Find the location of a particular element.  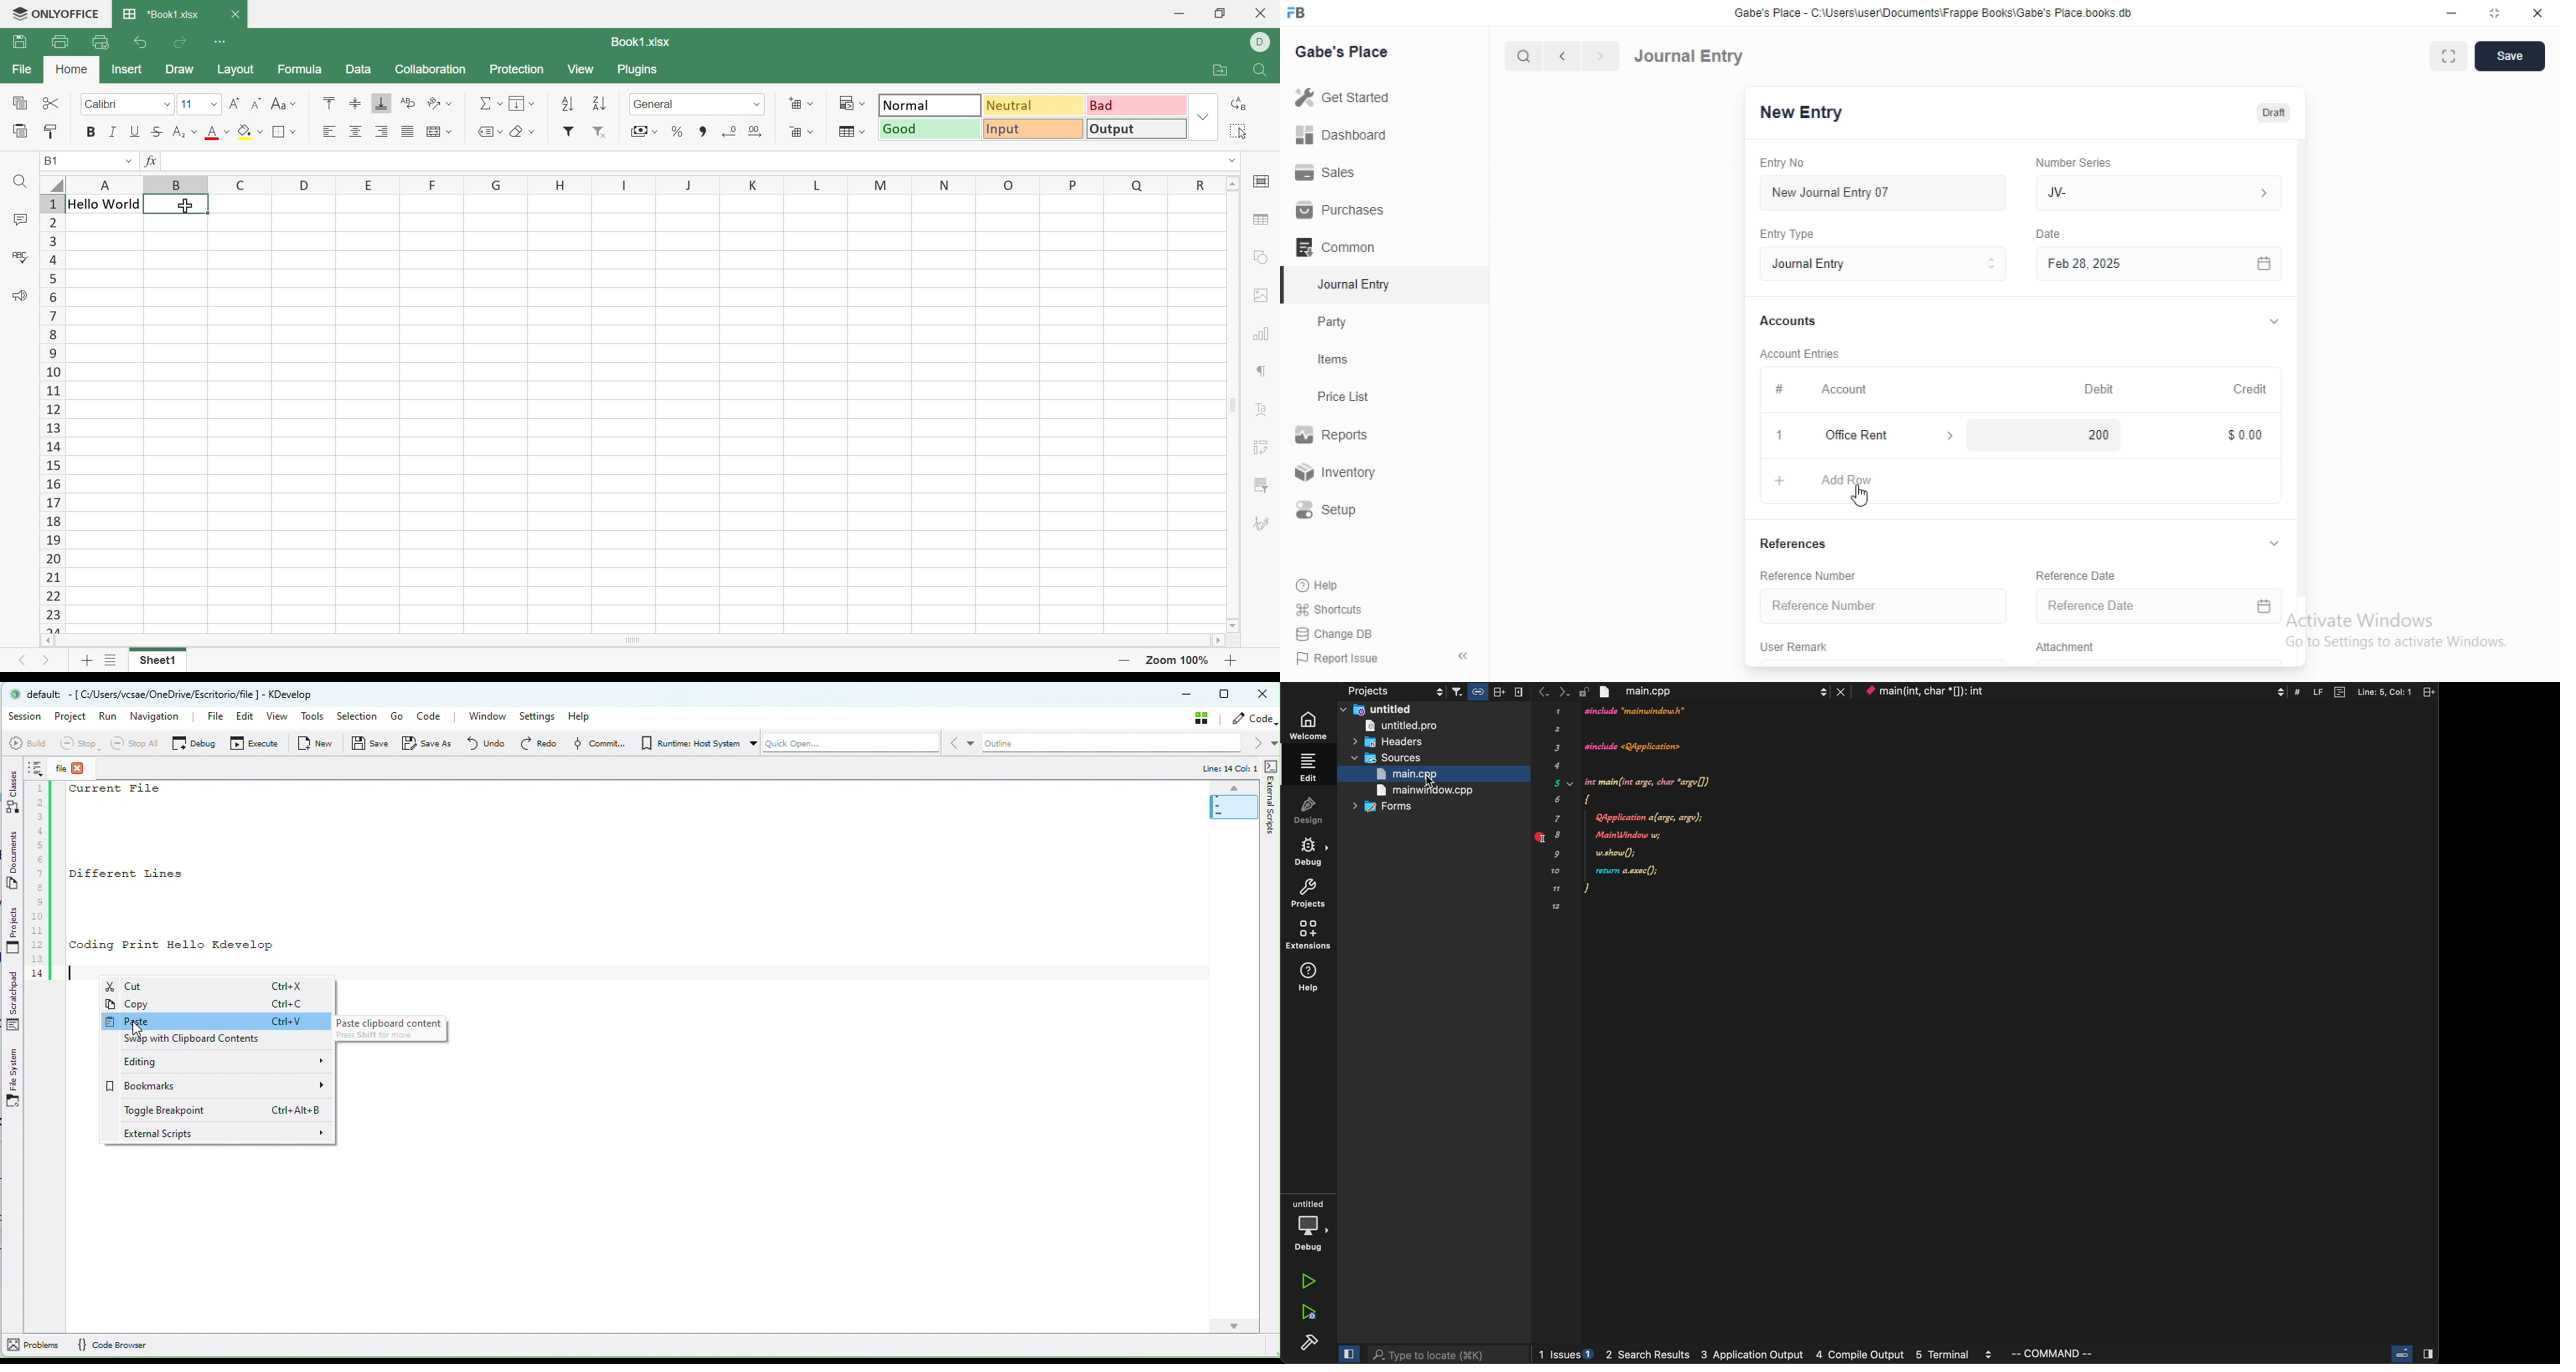

Scroll bar is located at coordinates (1235, 405).